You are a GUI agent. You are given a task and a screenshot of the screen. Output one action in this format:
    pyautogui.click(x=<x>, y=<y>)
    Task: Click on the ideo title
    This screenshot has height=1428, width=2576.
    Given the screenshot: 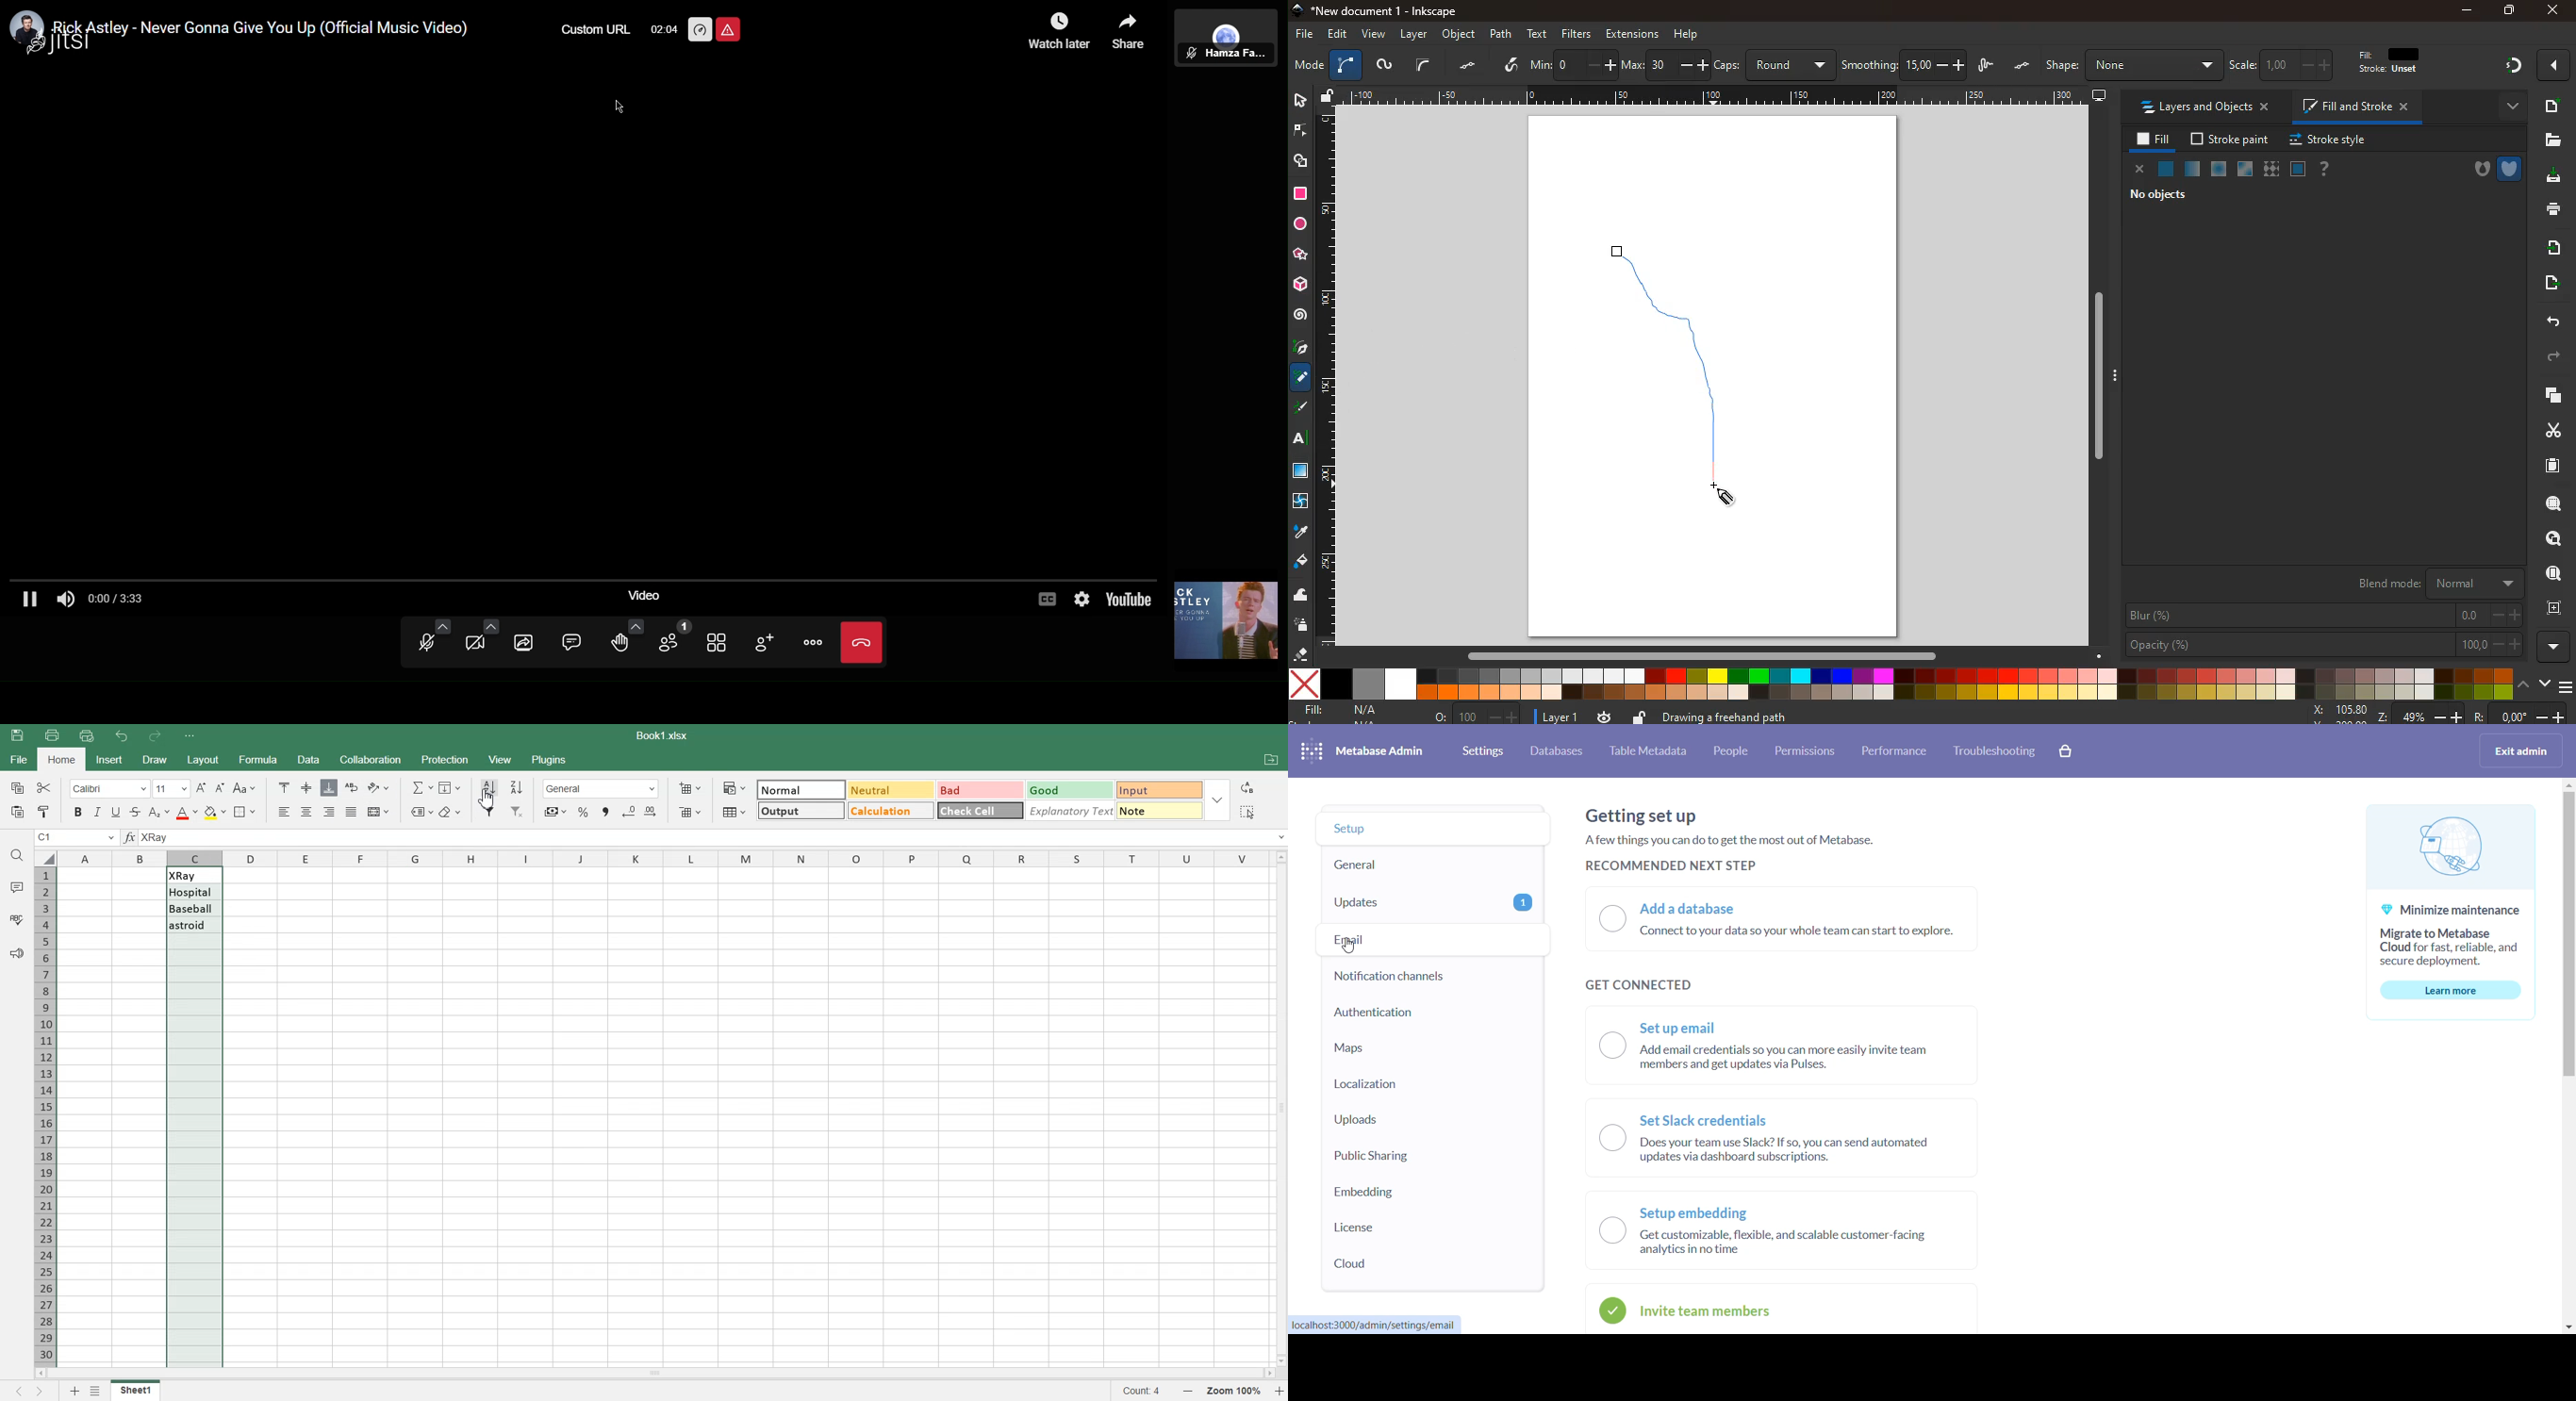 What is the action you would take?
    pyautogui.click(x=247, y=32)
    